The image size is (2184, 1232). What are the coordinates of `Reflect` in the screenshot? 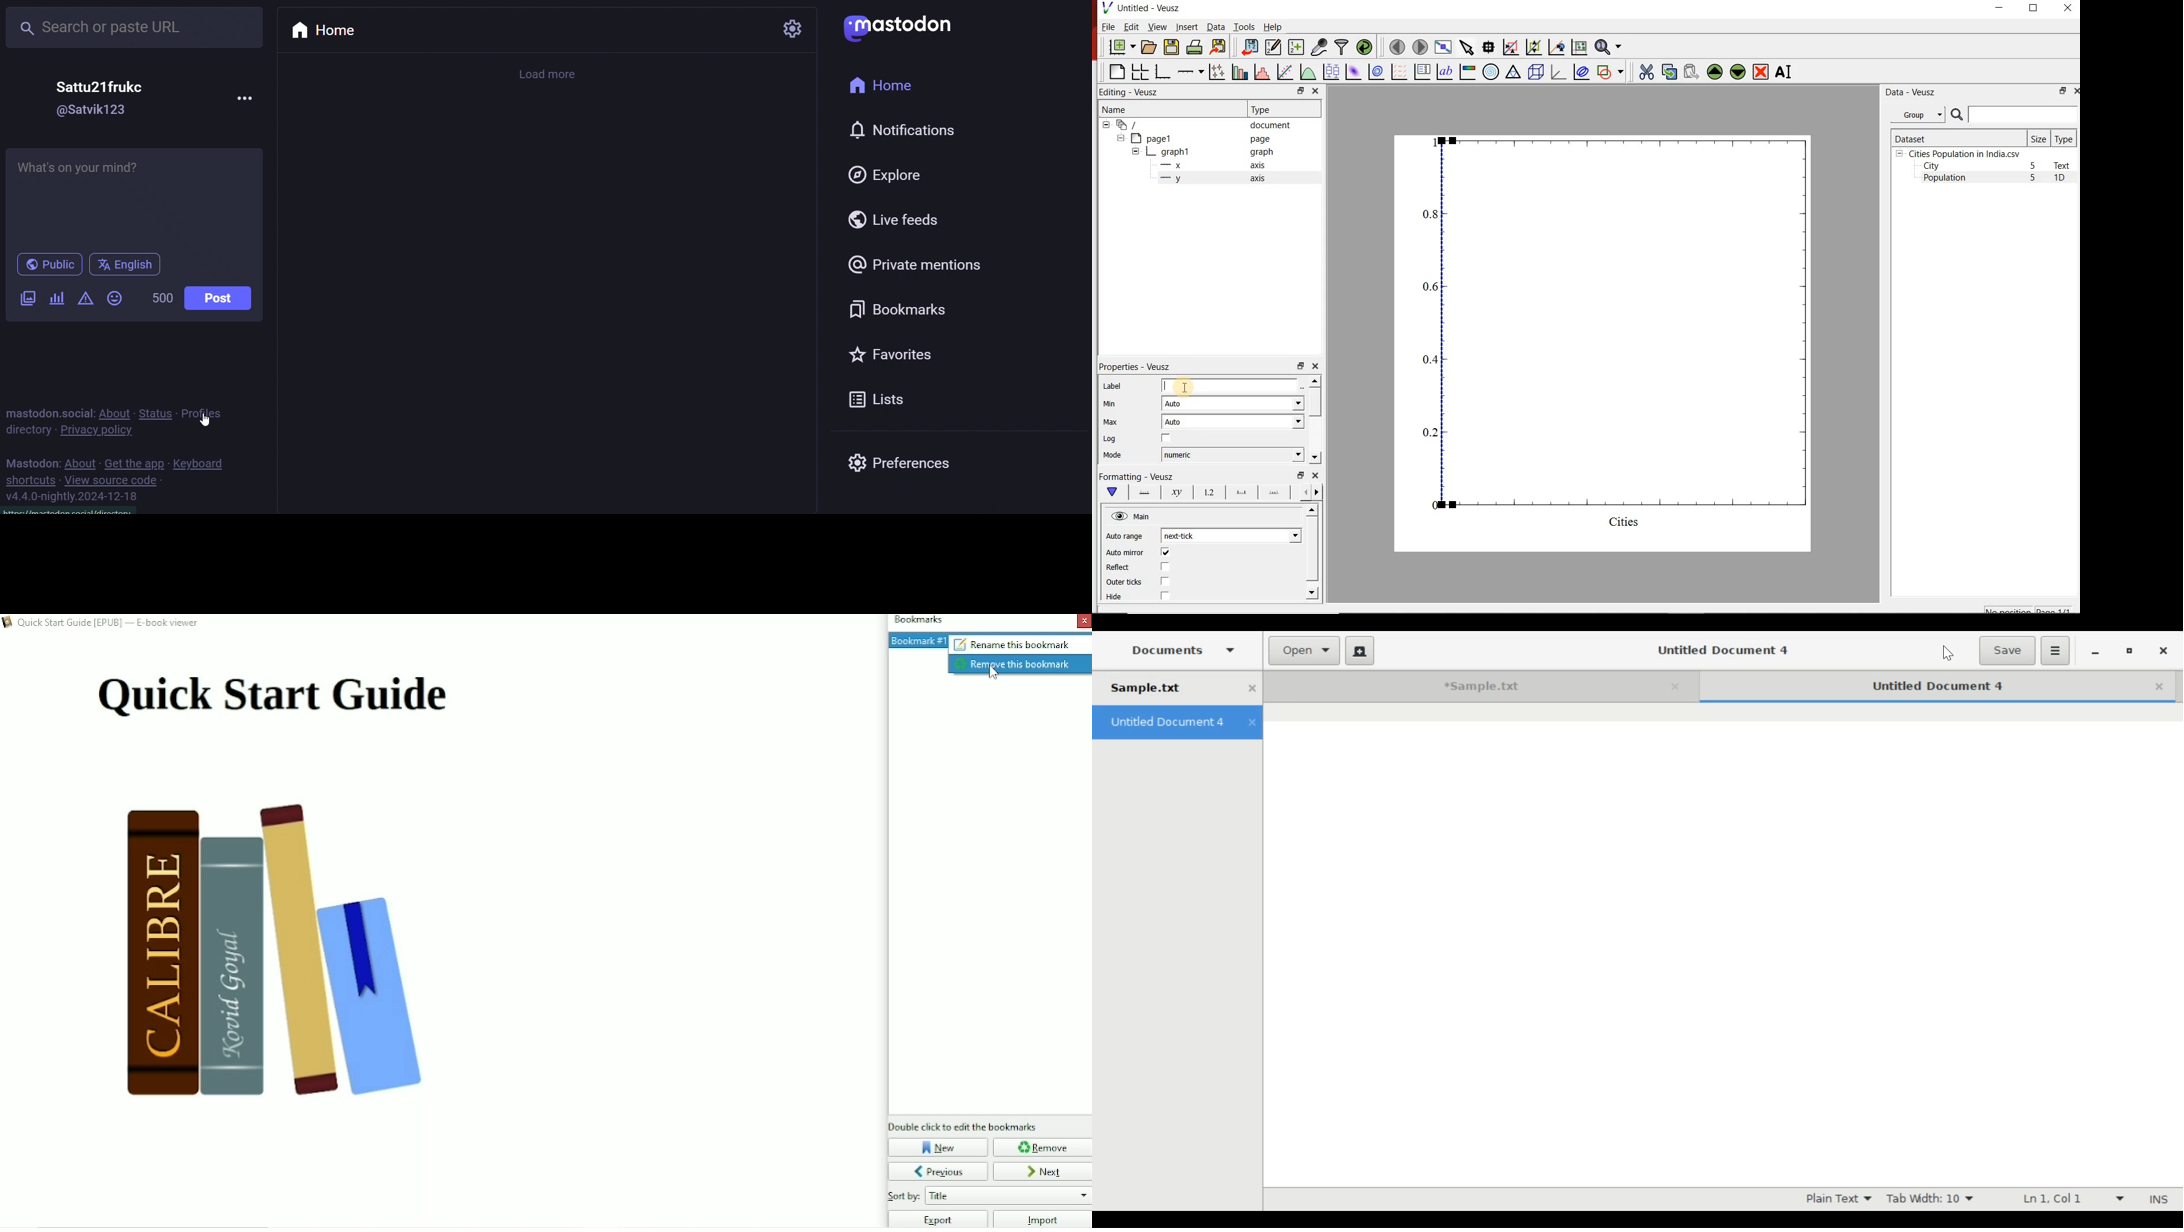 It's located at (1121, 567).